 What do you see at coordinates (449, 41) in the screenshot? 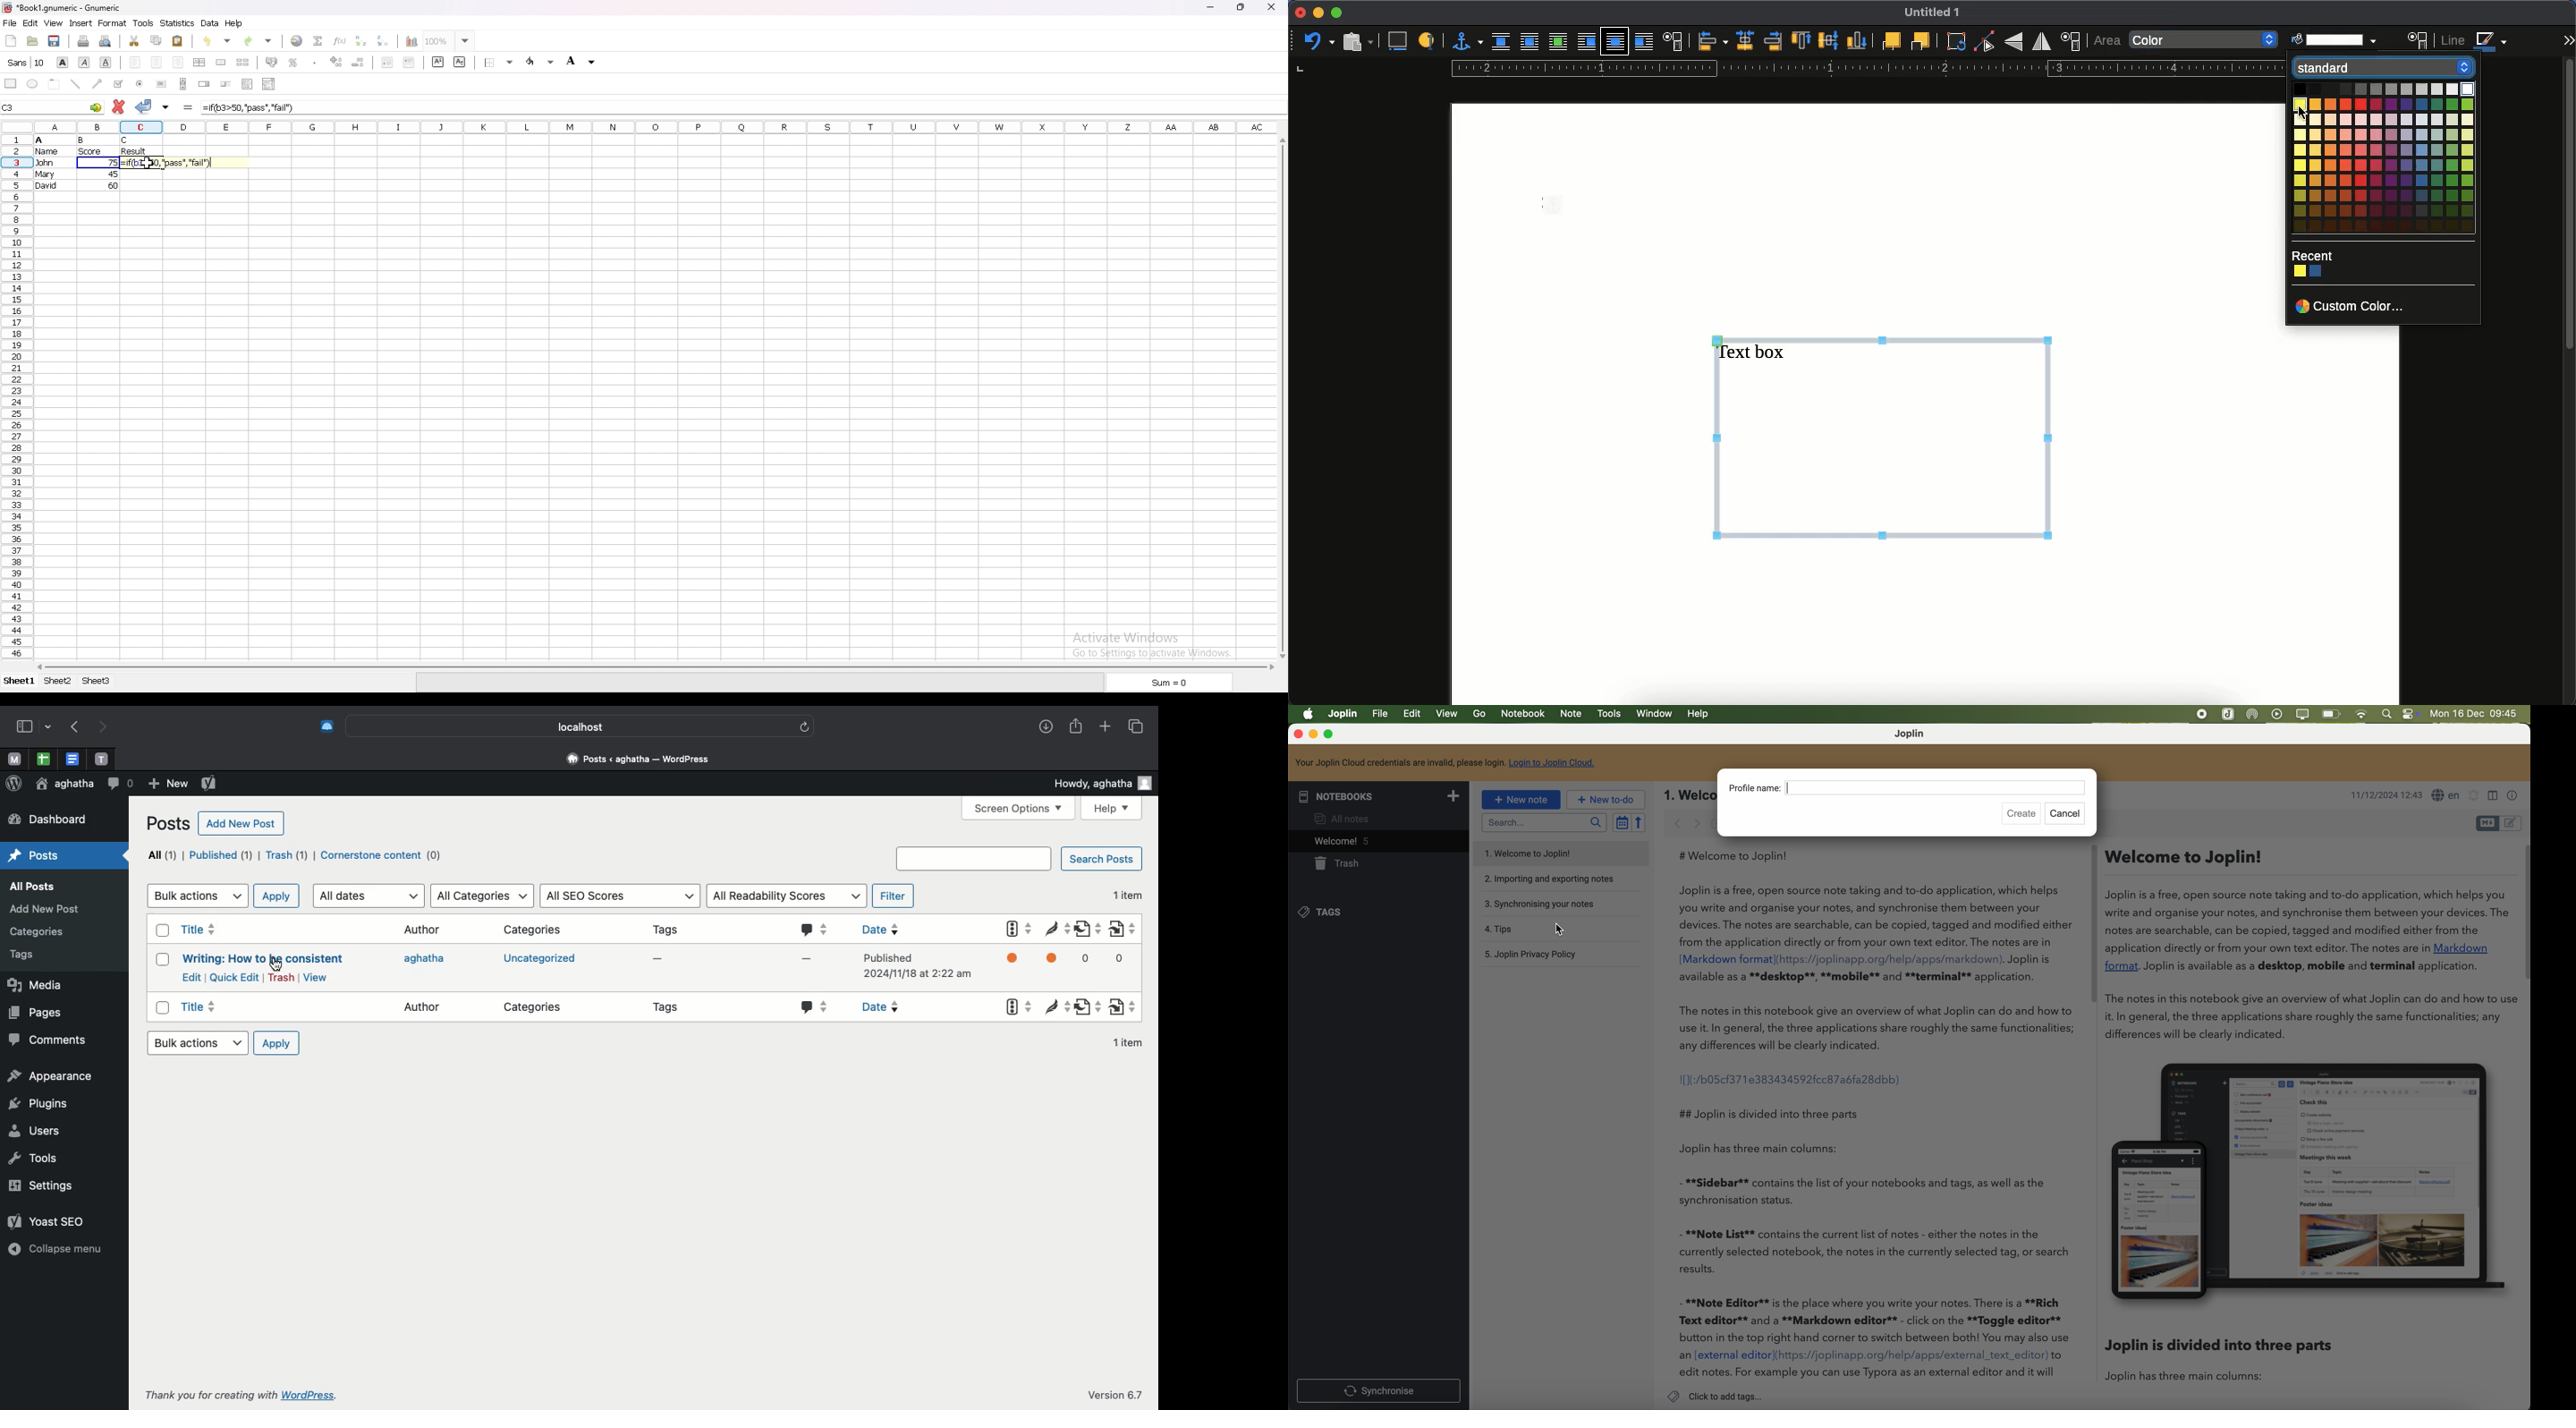
I see `zoom` at bounding box center [449, 41].